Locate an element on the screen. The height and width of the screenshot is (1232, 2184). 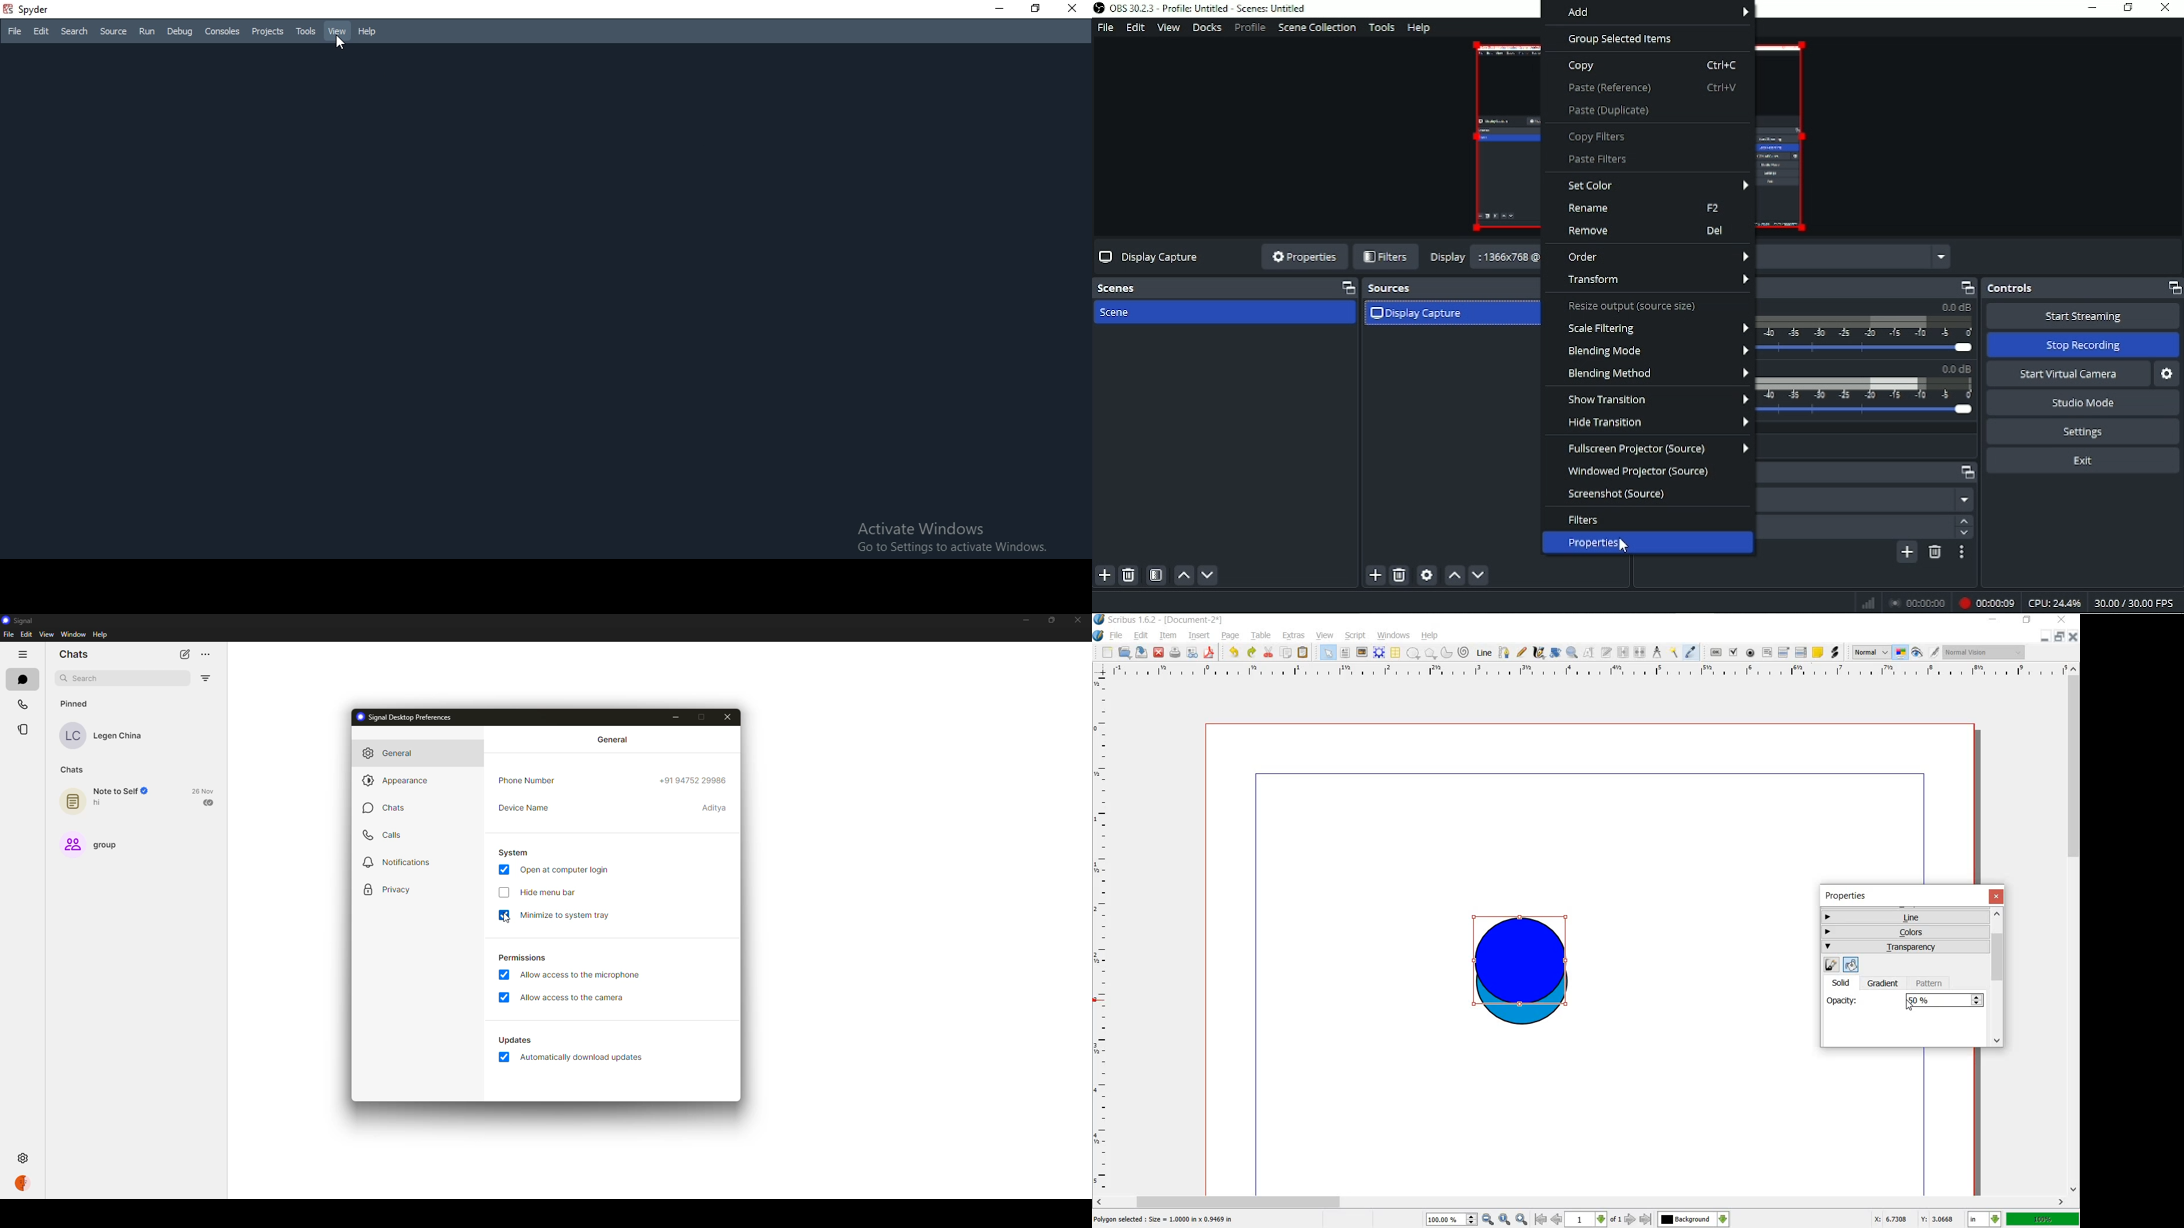
contact is located at coordinates (108, 736).